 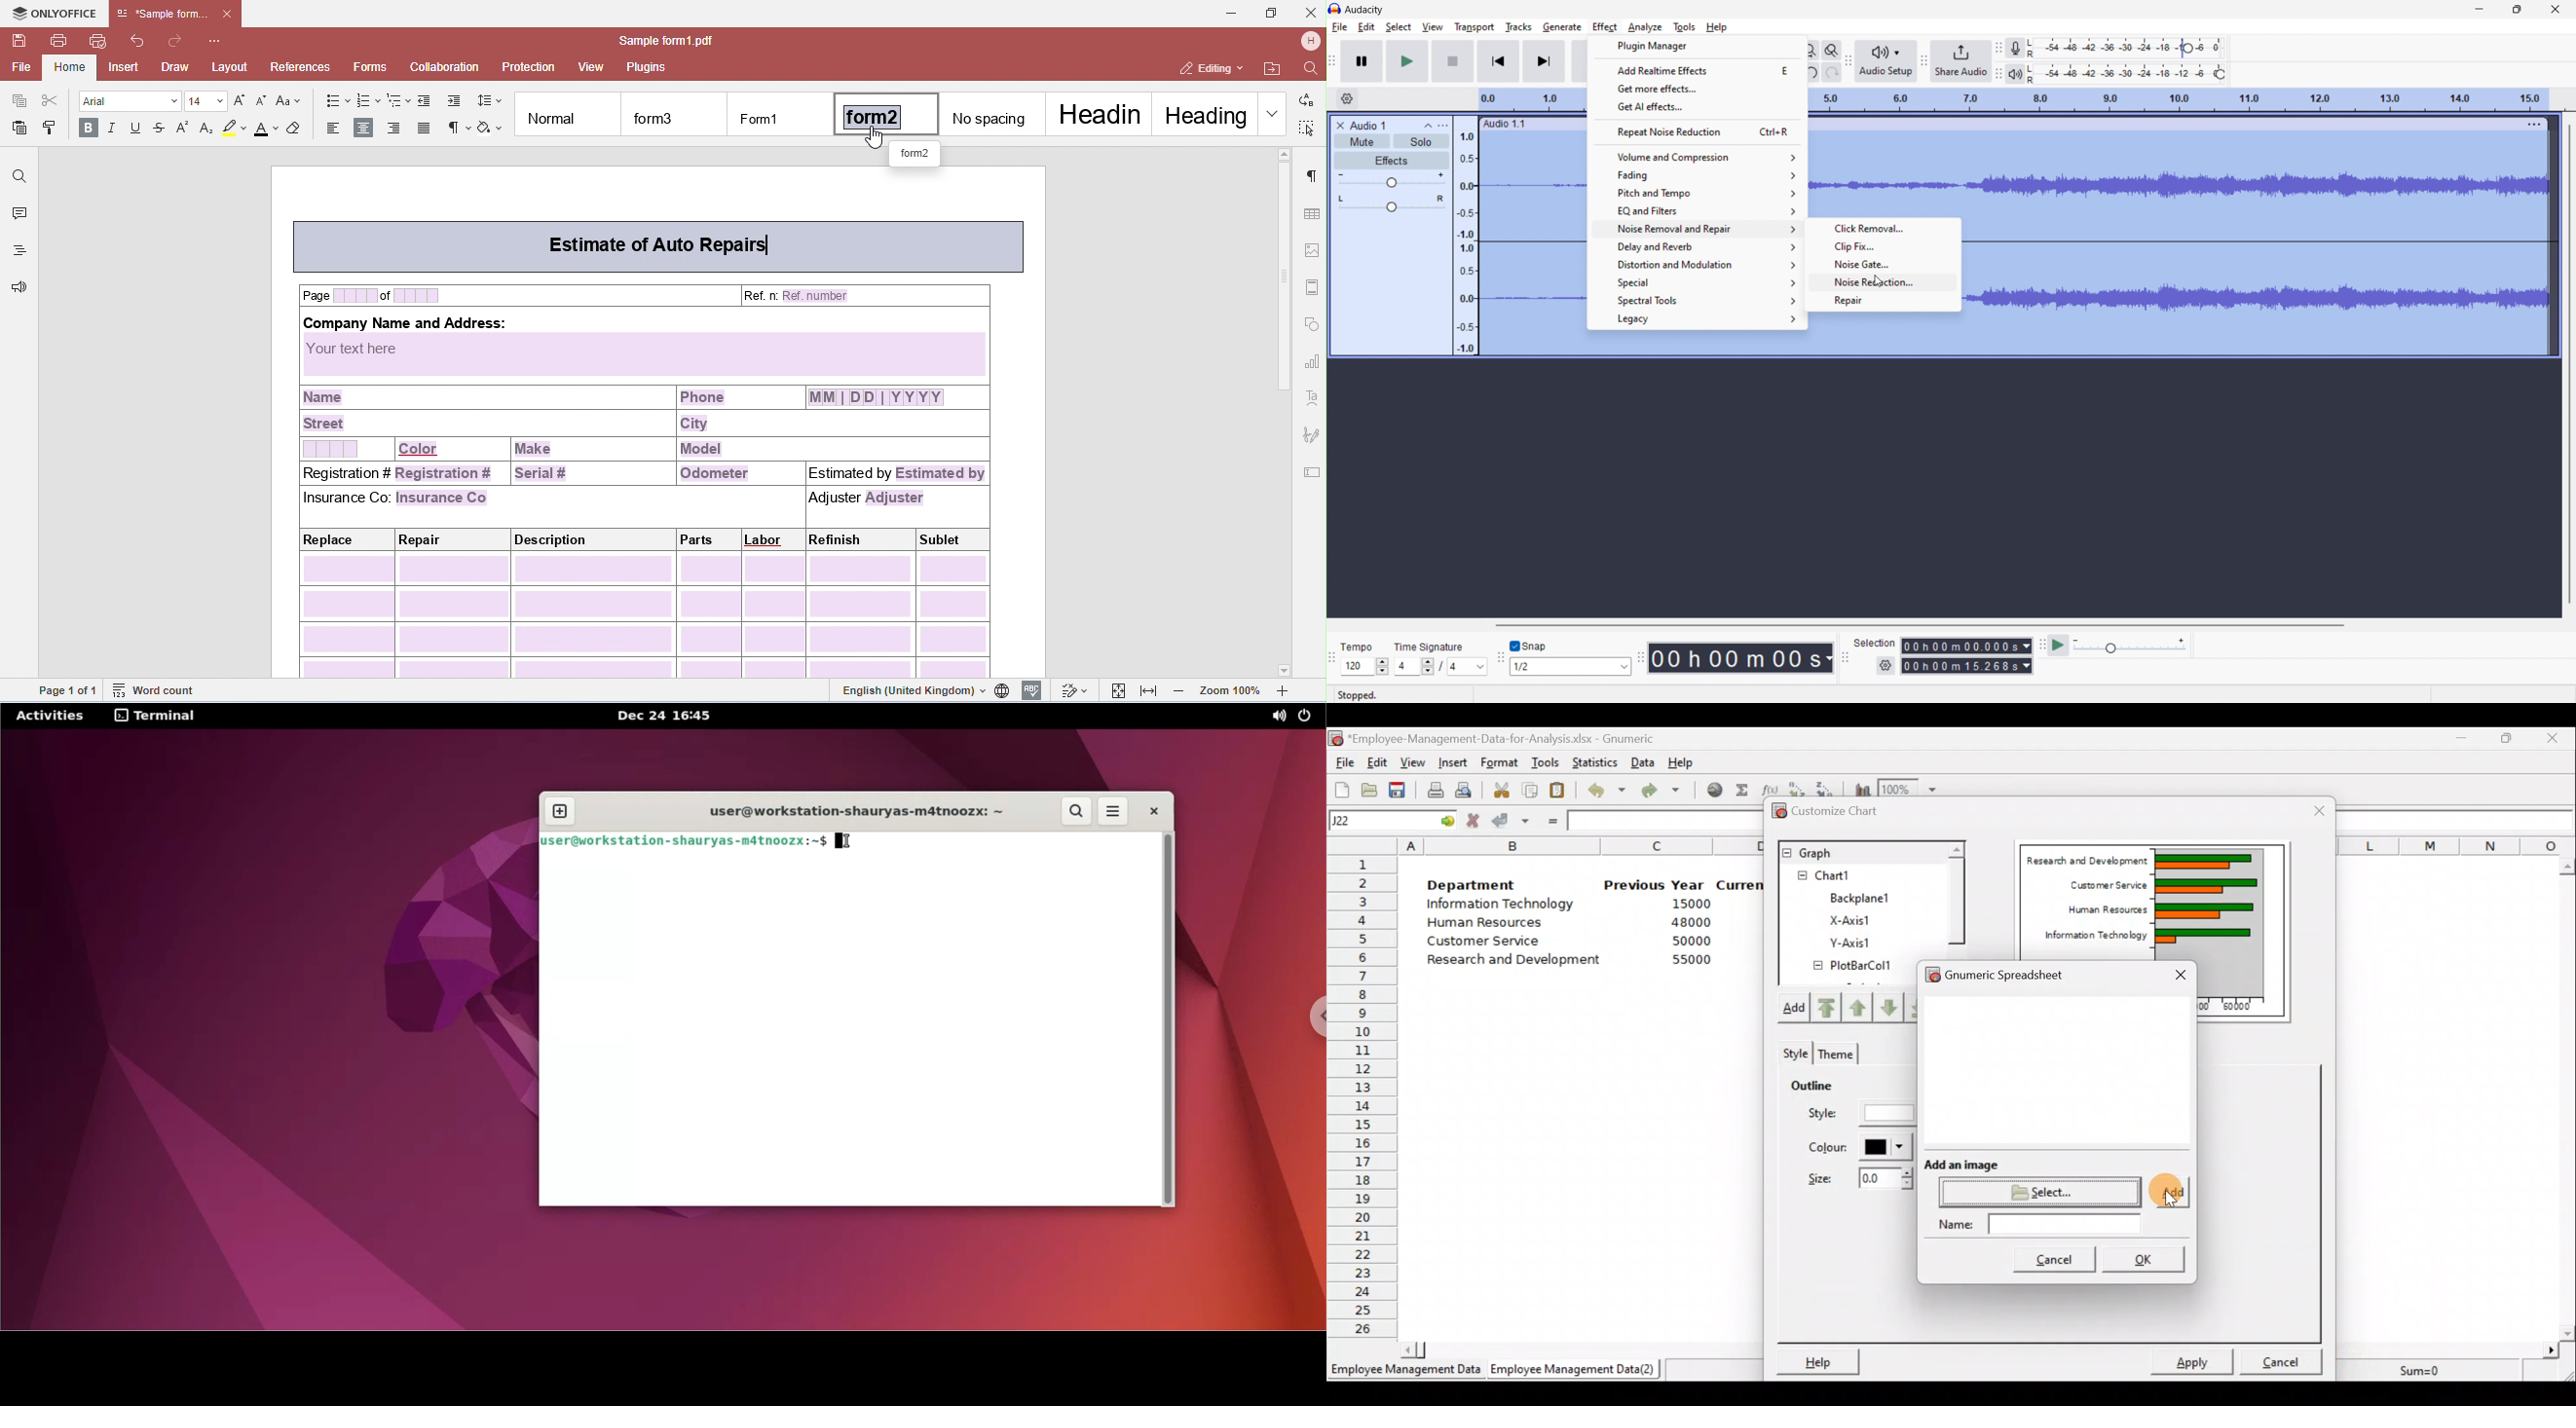 What do you see at coordinates (1858, 1114) in the screenshot?
I see `Style` at bounding box center [1858, 1114].